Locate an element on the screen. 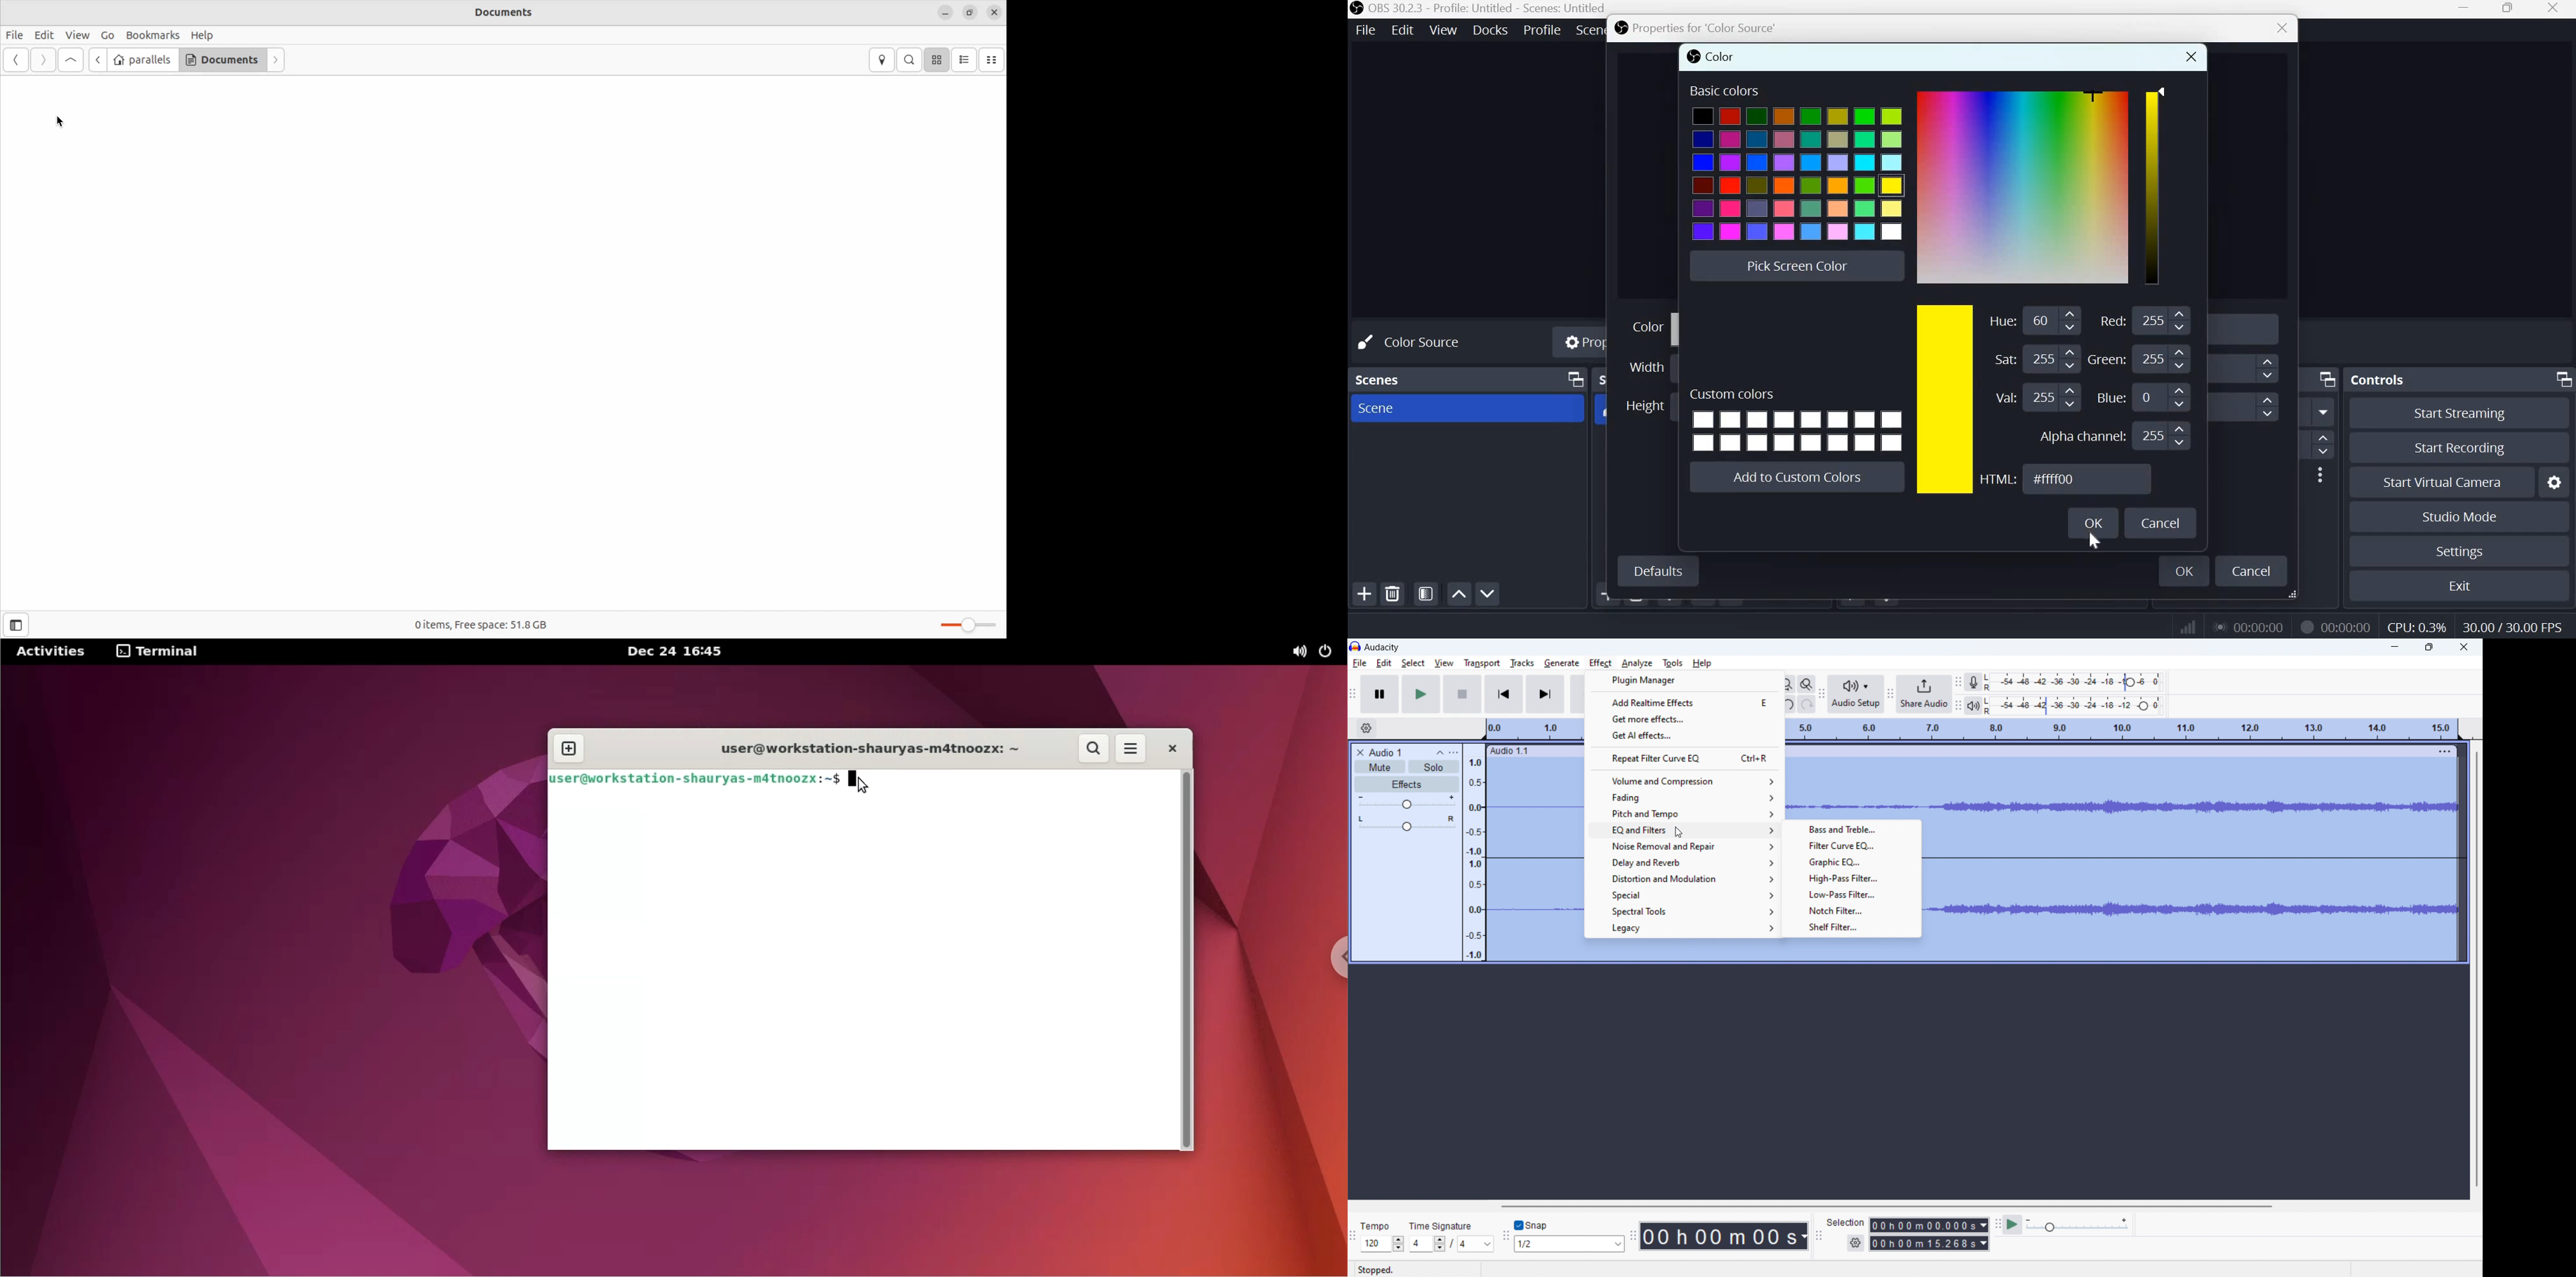  Properties for 'Color source' is located at coordinates (1696, 29).